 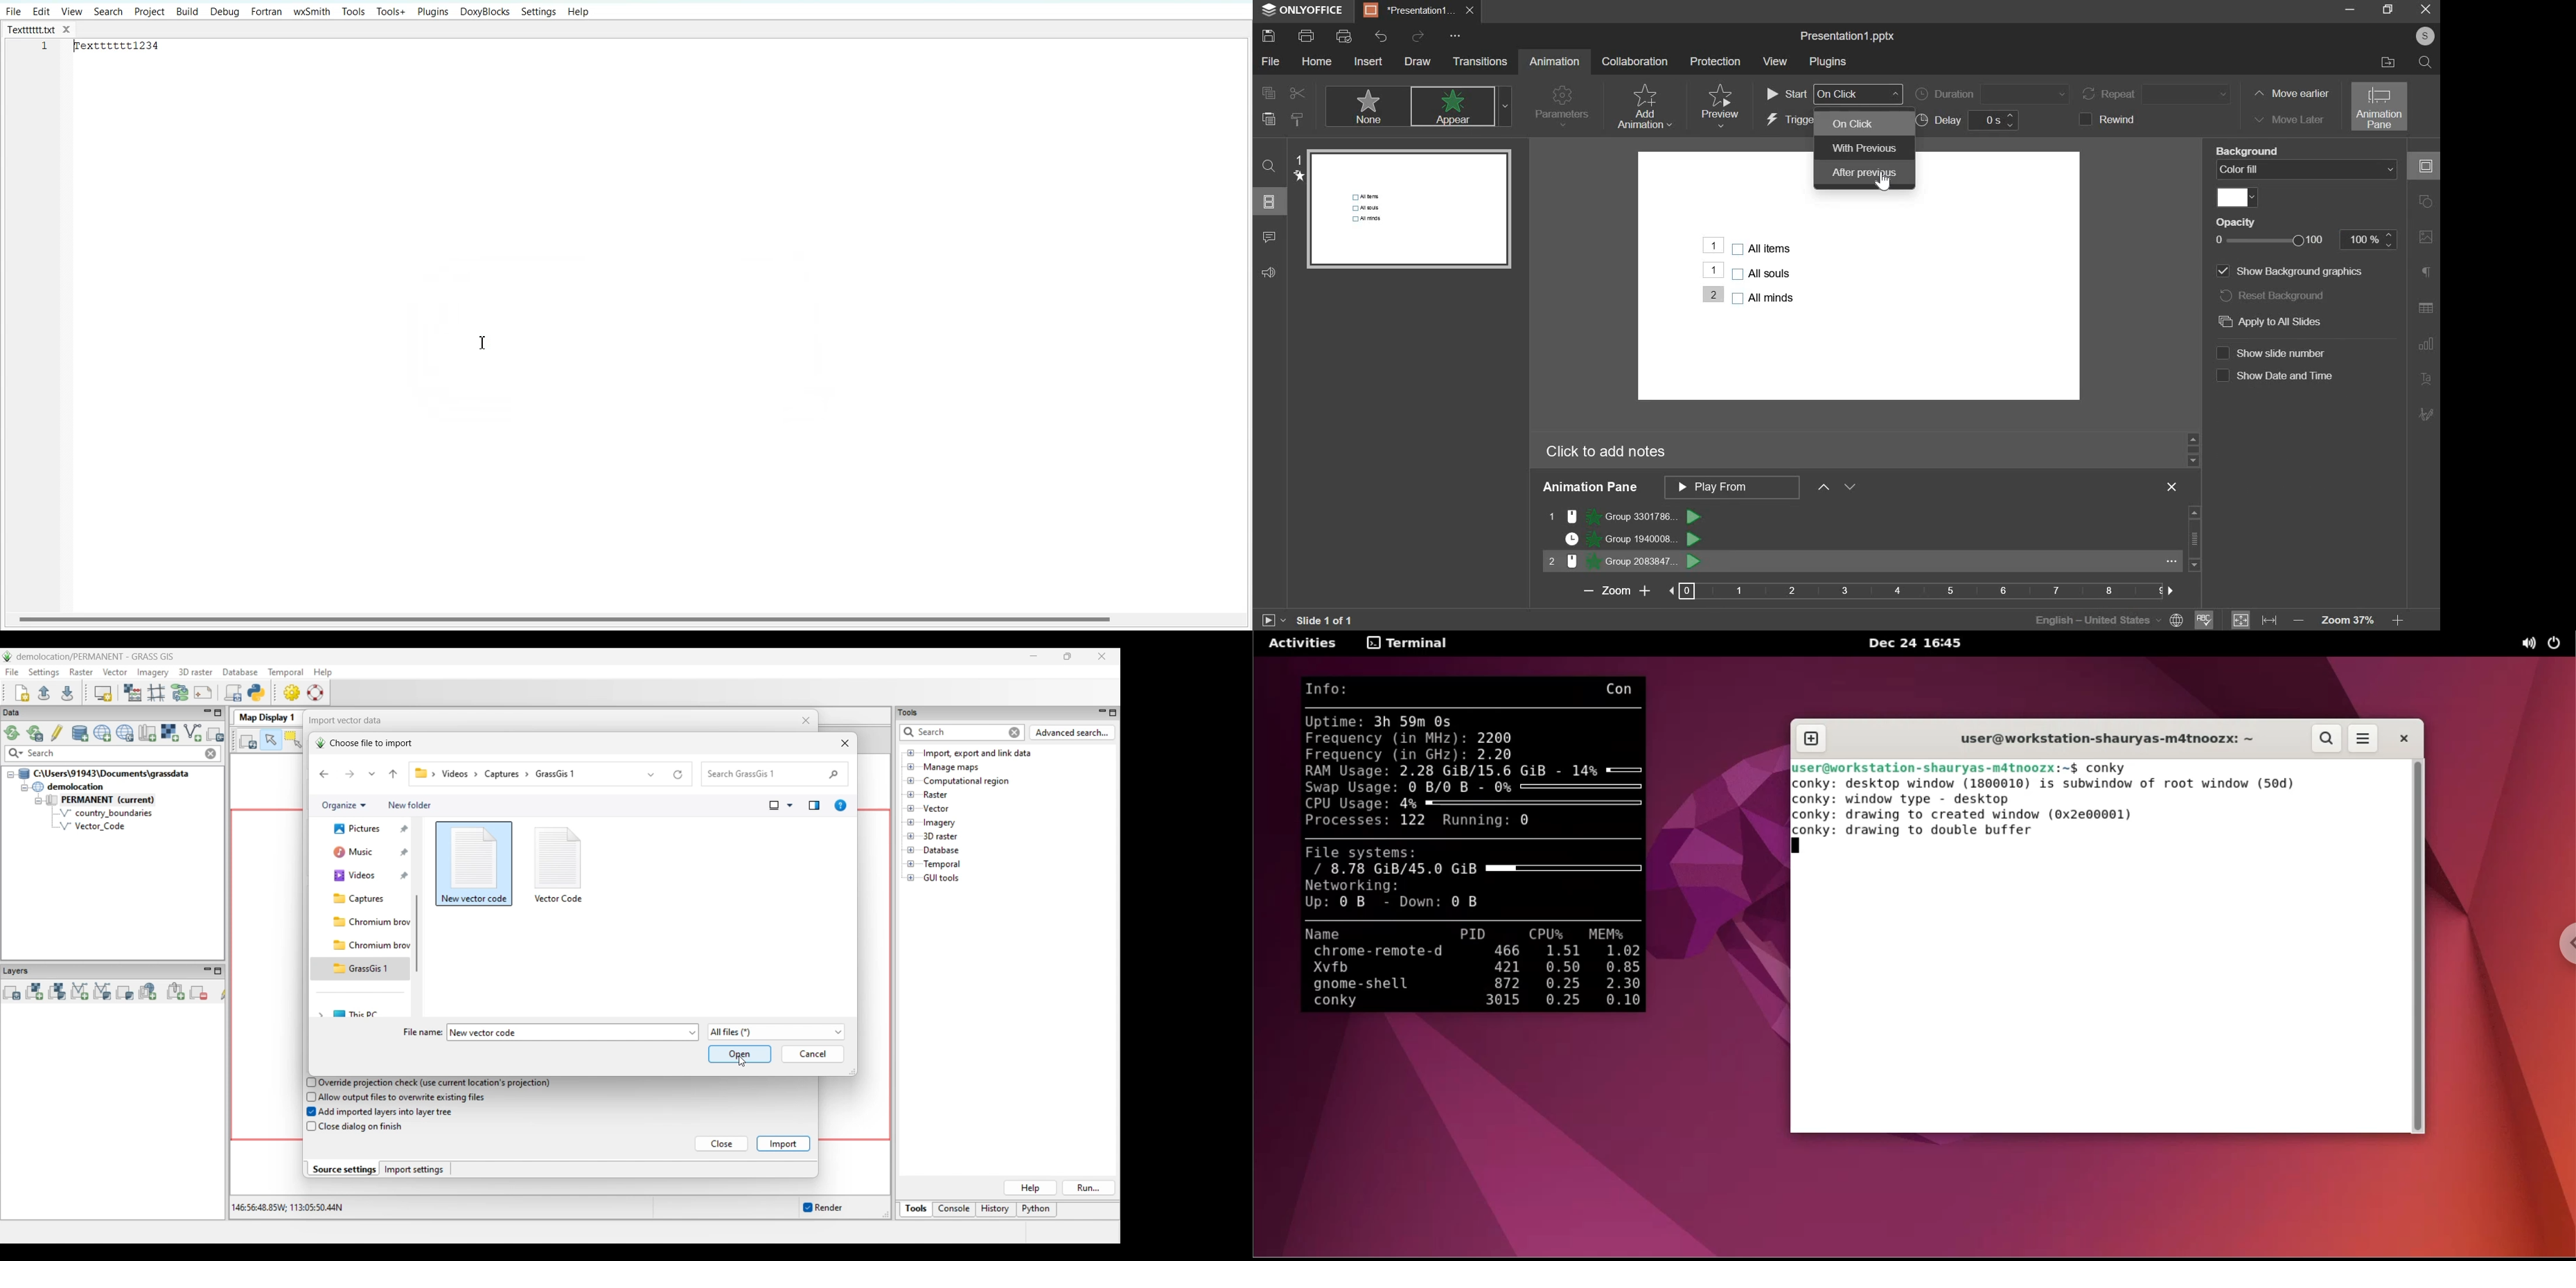 What do you see at coordinates (2113, 119) in the screenshot?
I see `rewind` at bounding box center [2113, 119].